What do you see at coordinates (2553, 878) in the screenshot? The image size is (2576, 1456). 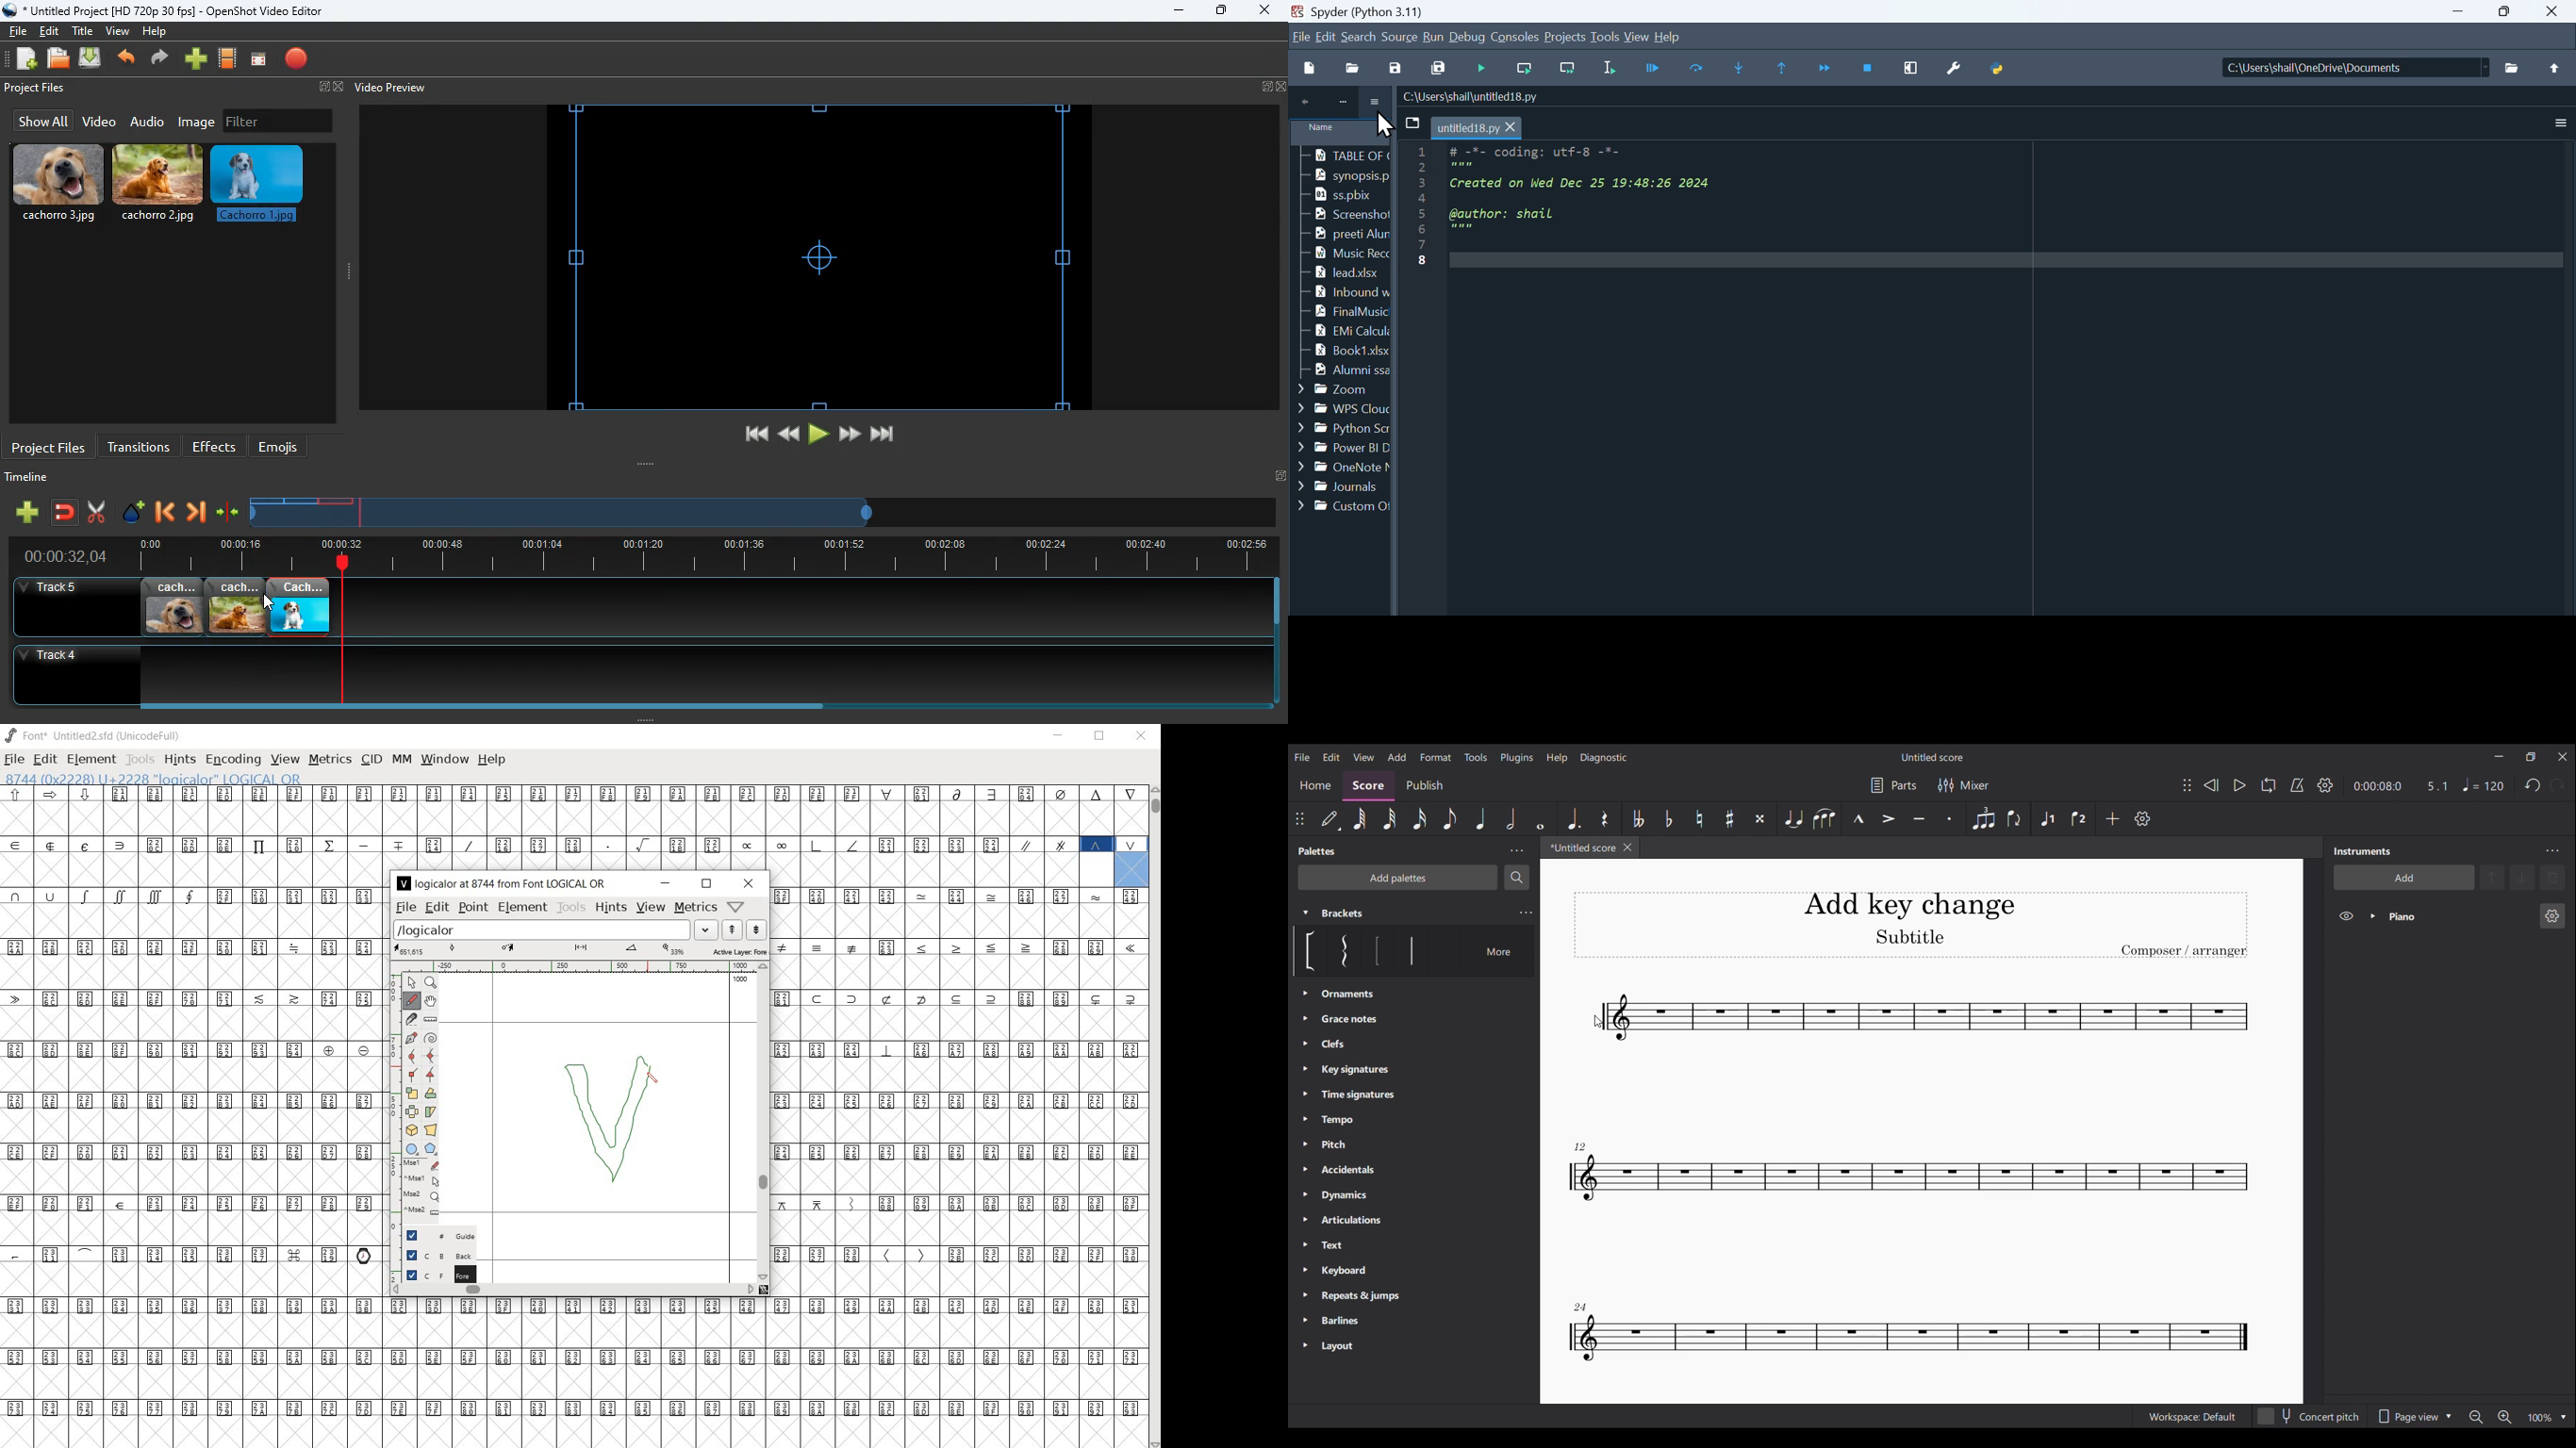 I see `Delete selection` at bounding box center [2553, 878].